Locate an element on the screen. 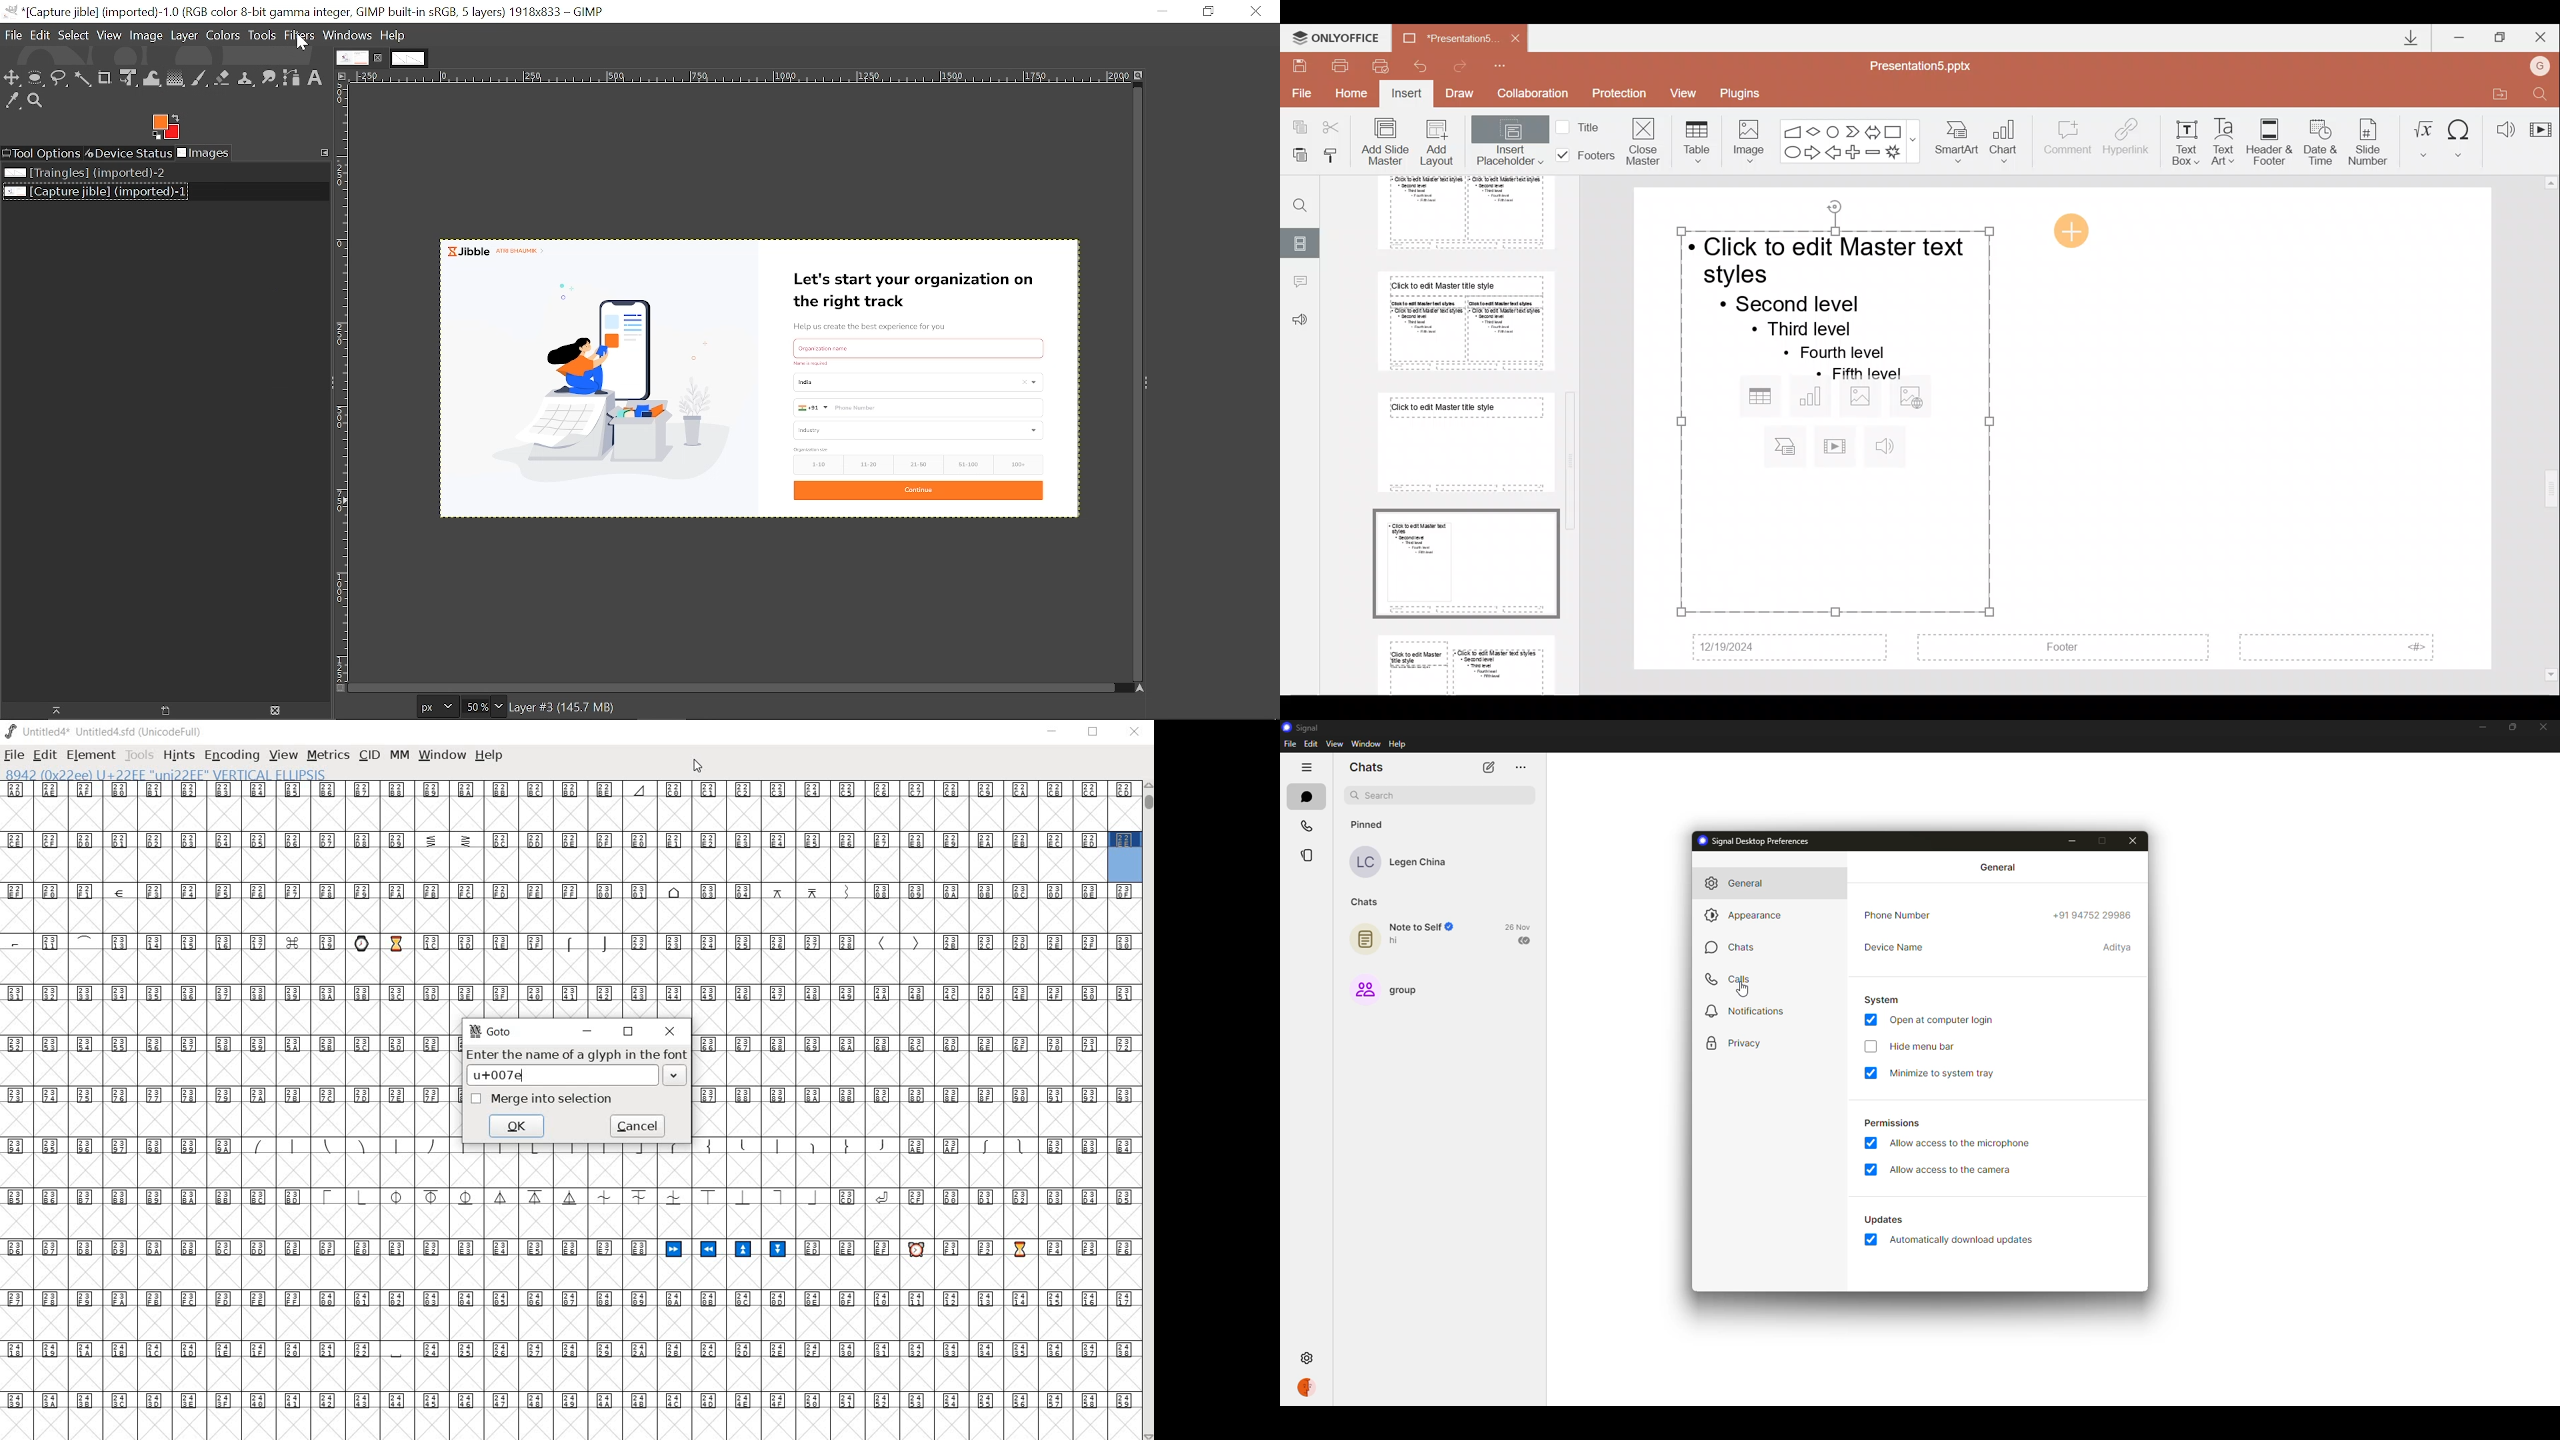 The image size is (2576, 1456). Slide 8 is located at coordinates (1465, 561).